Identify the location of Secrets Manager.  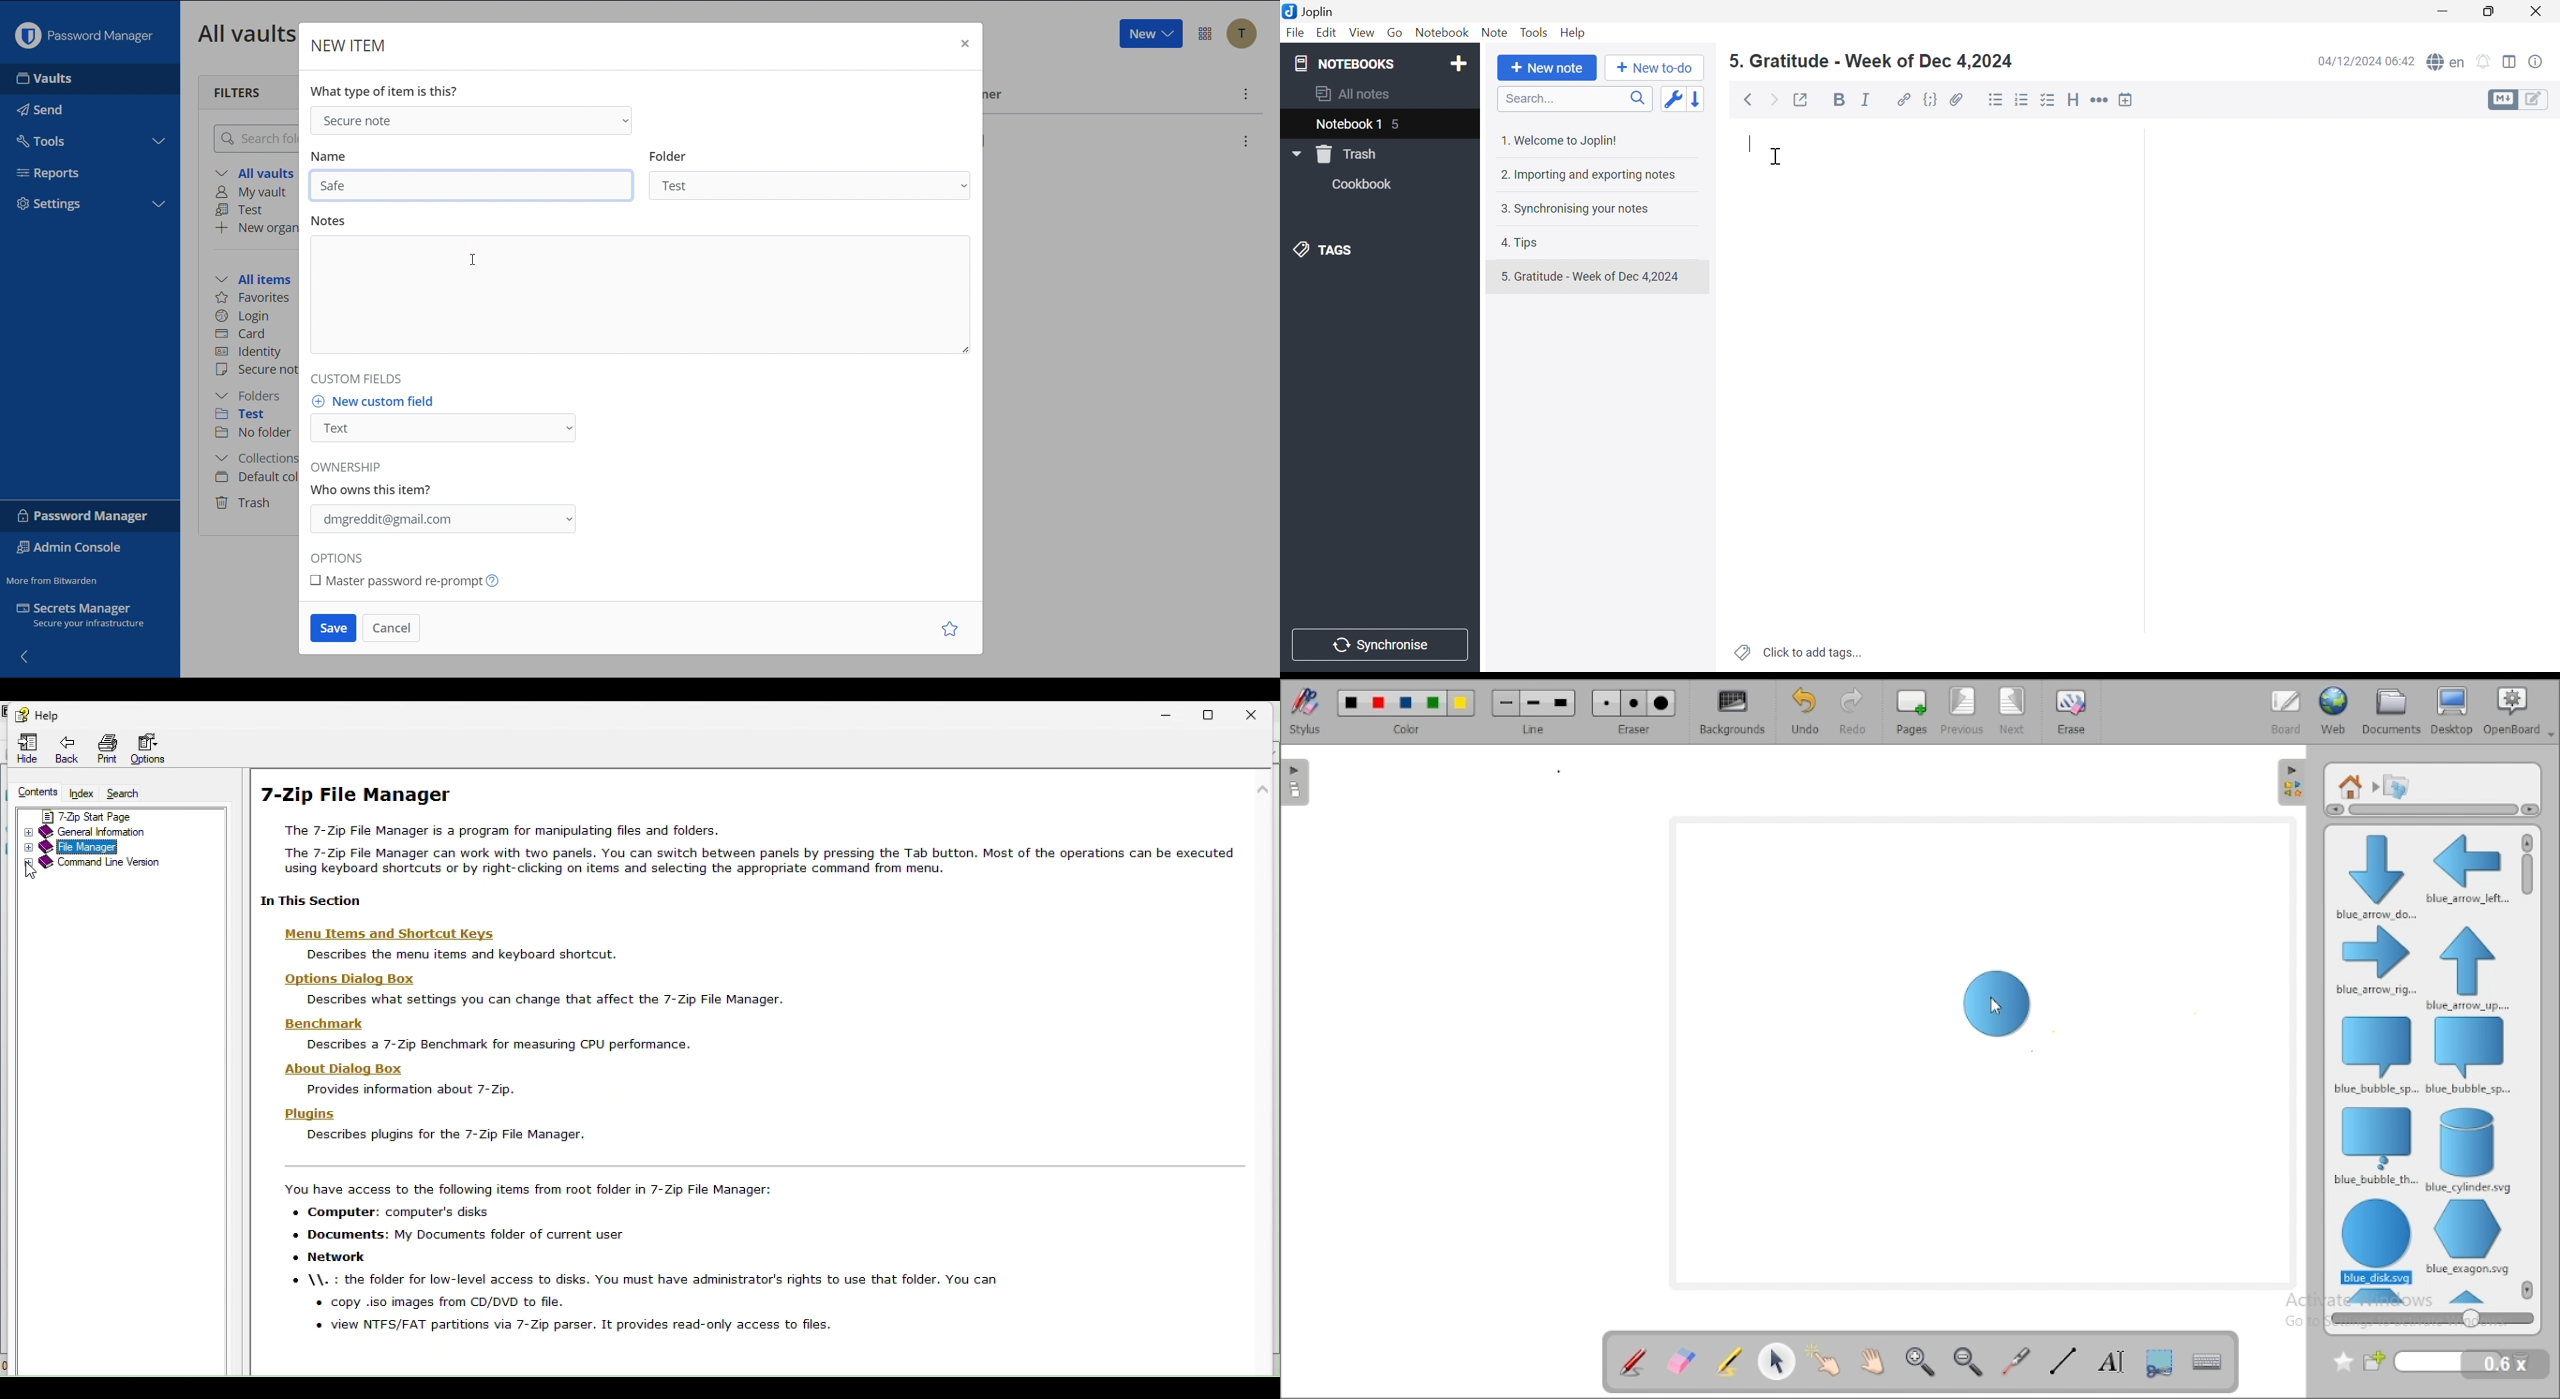
(89, 619).